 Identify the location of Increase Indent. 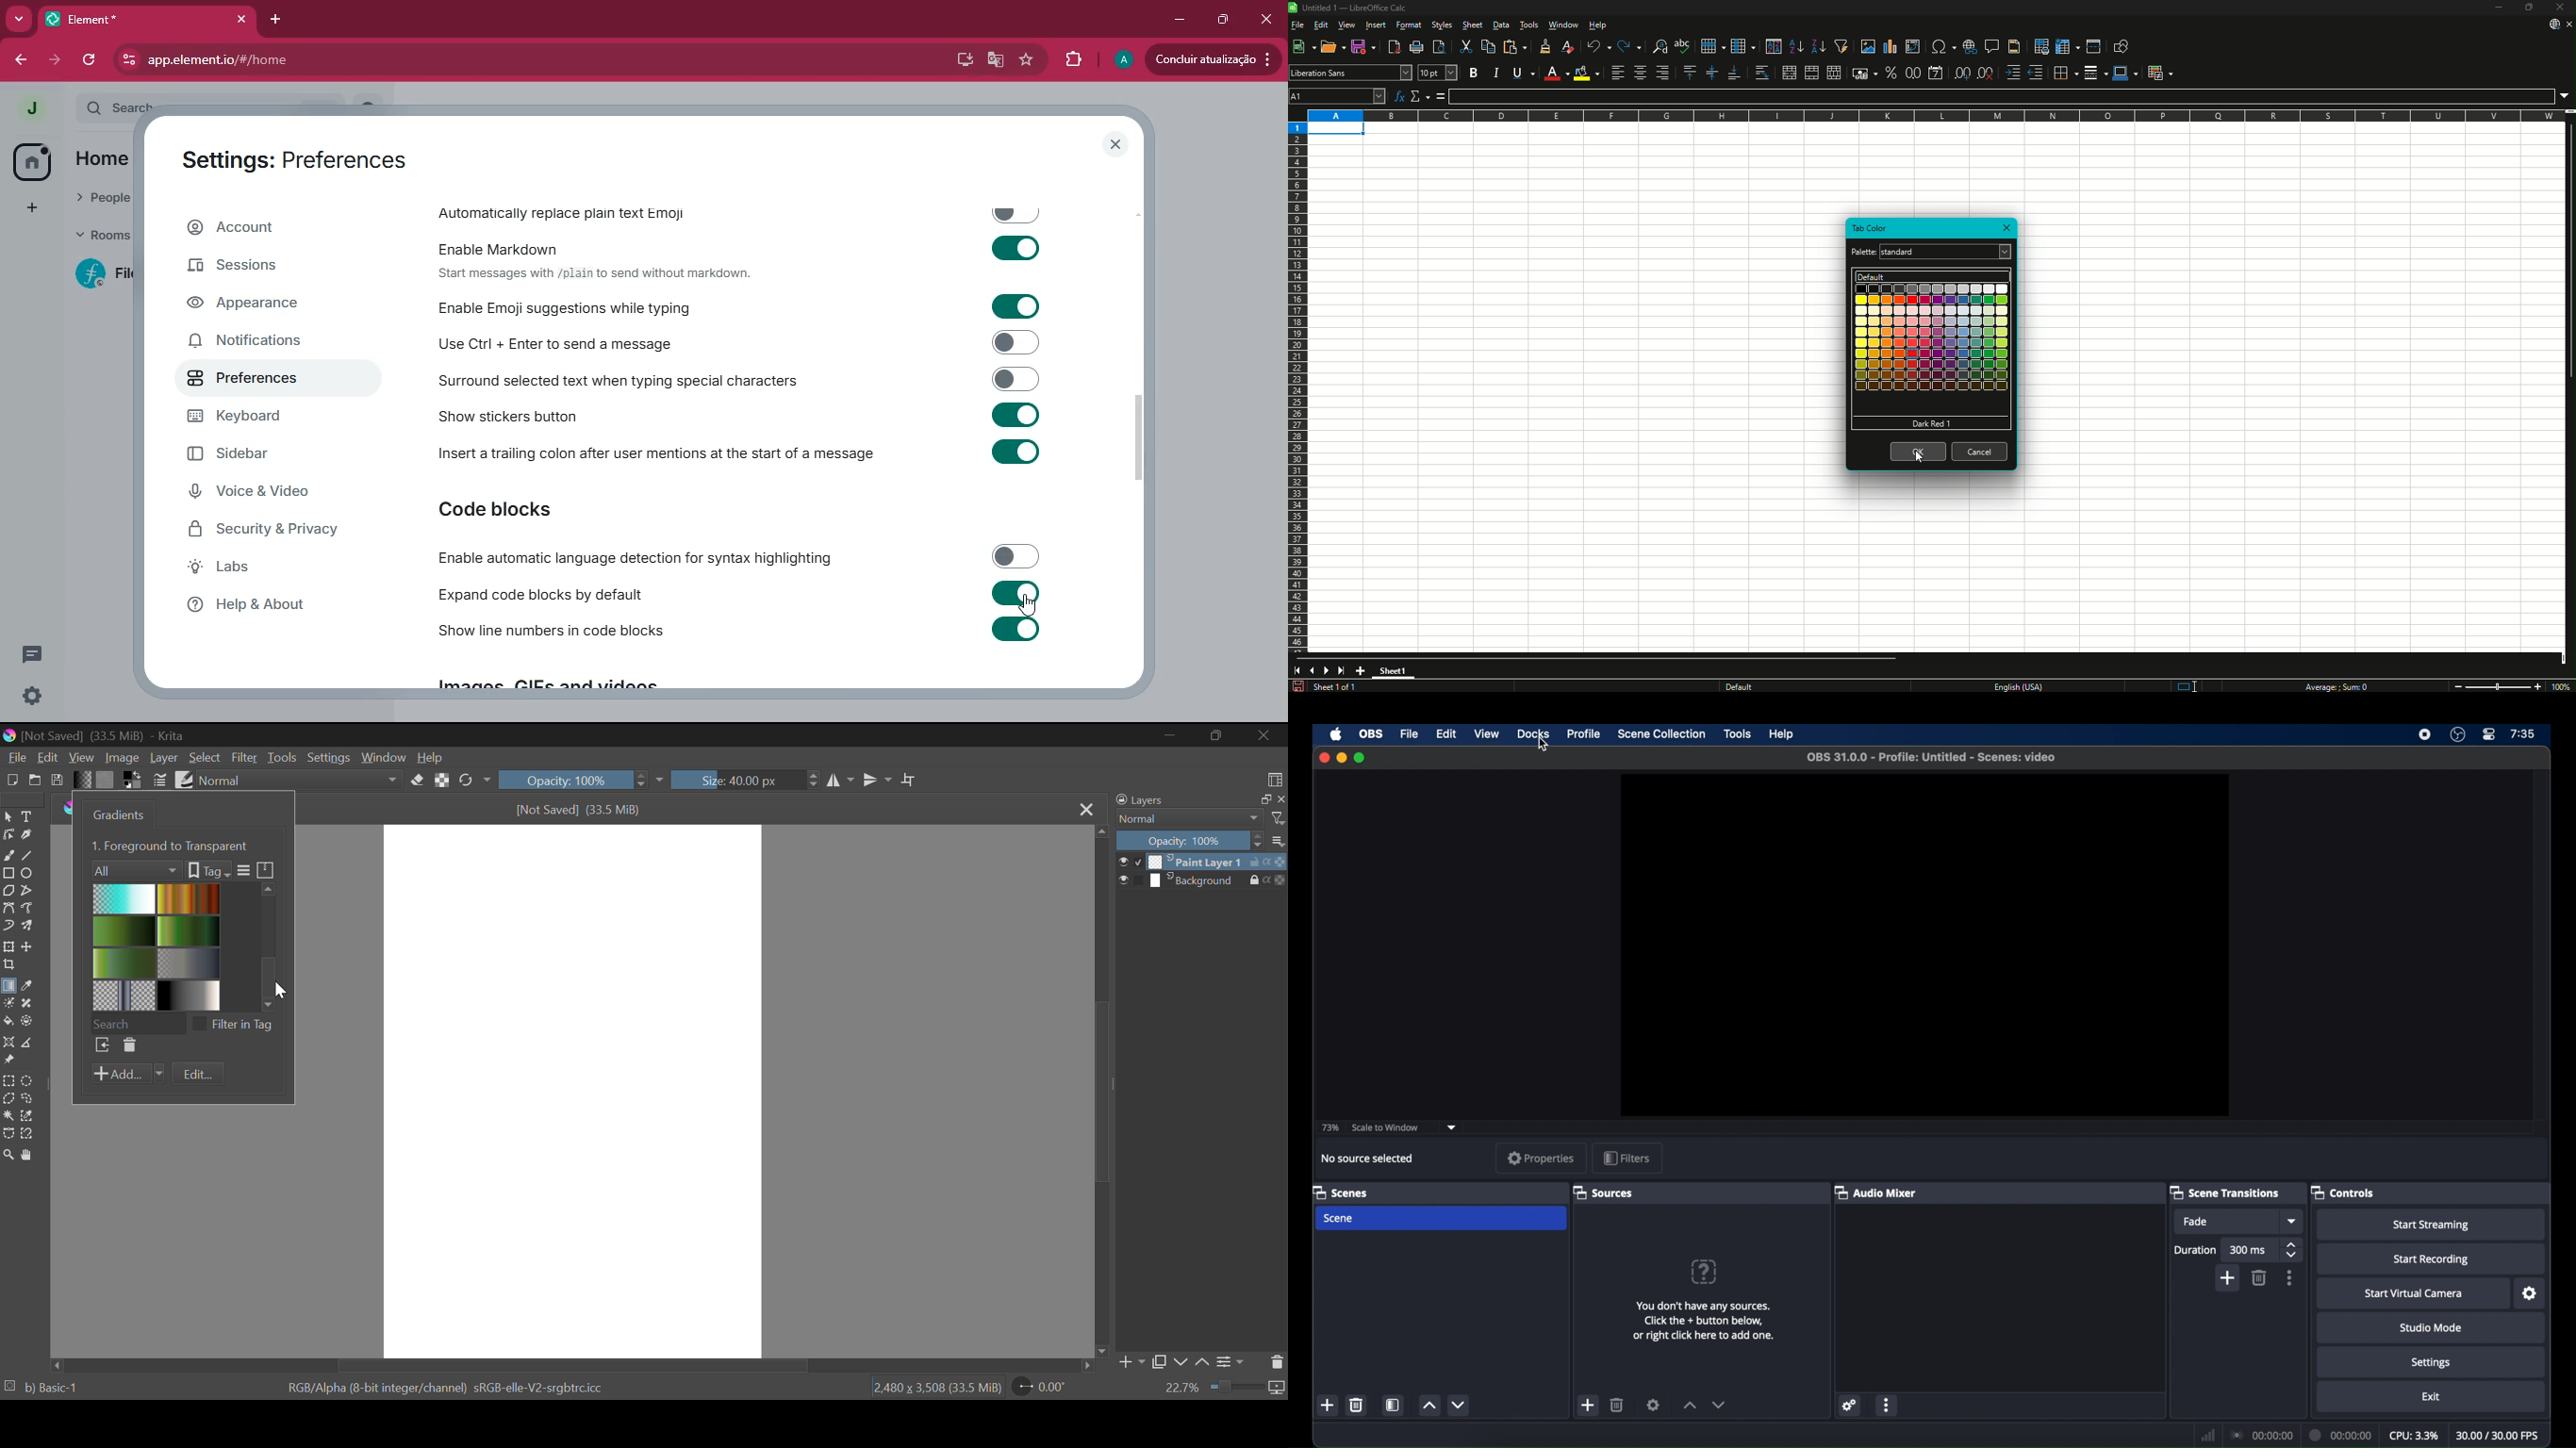
(2013, 73).